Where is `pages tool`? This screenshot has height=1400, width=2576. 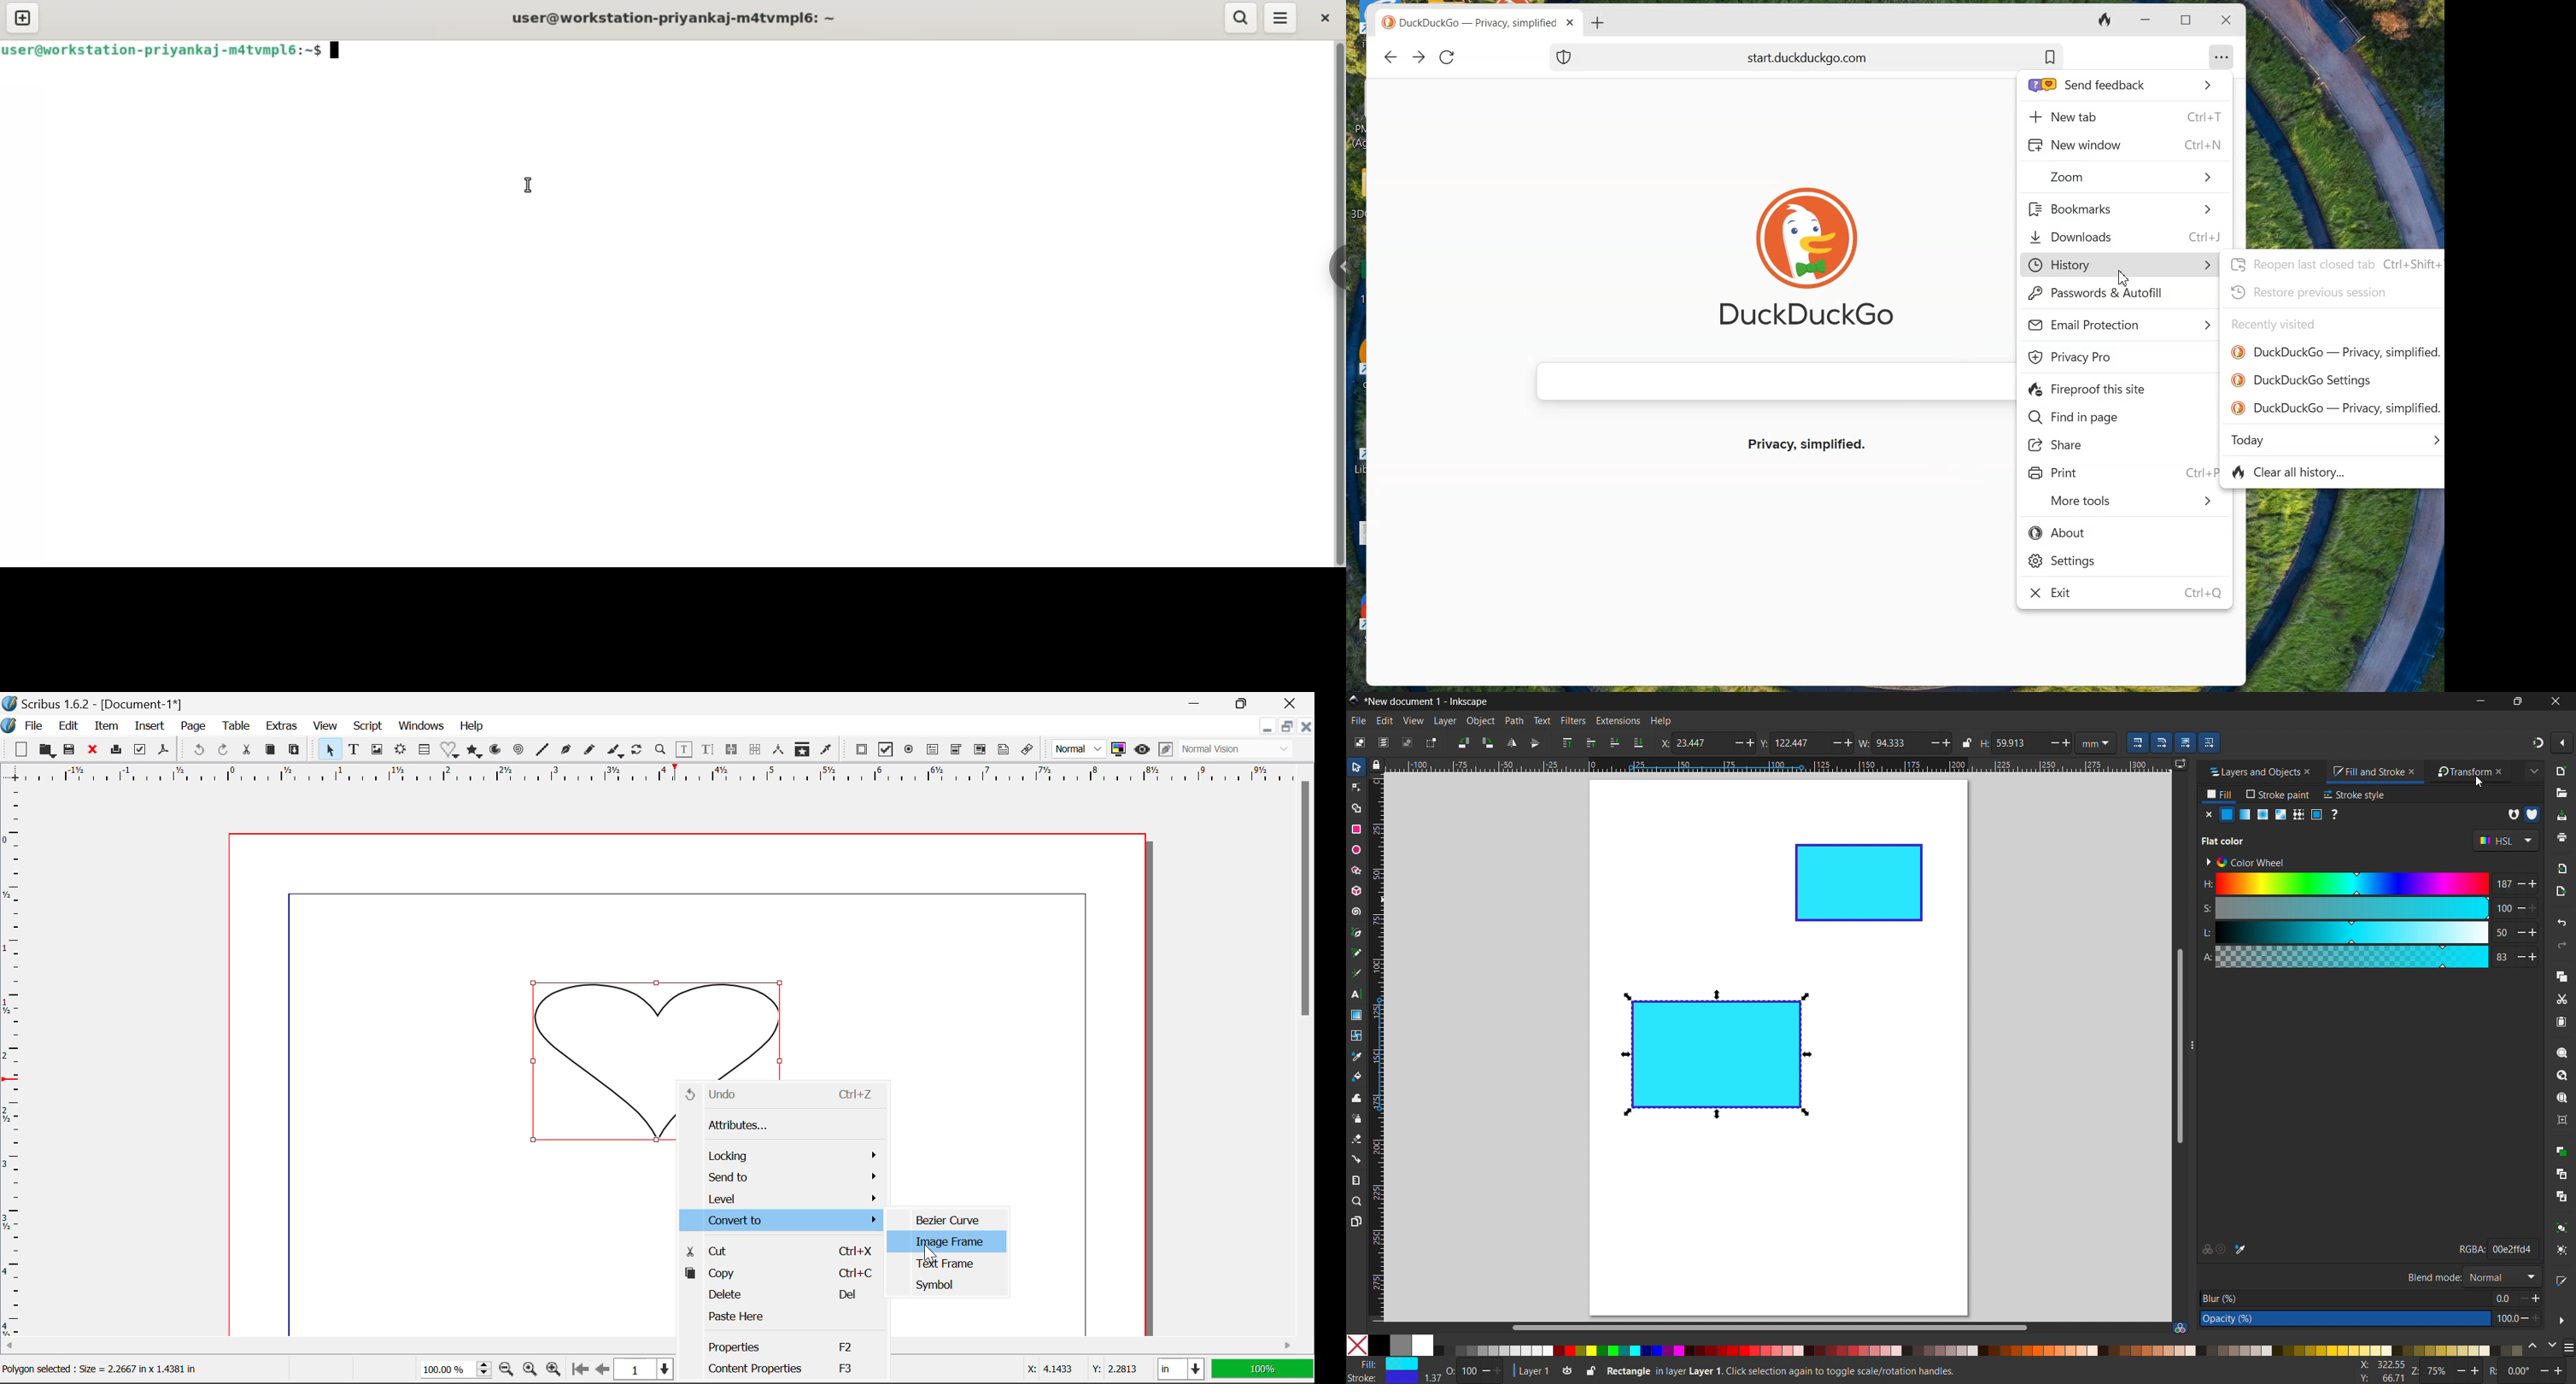
pages tool is located at coordinates (1357, 1221).